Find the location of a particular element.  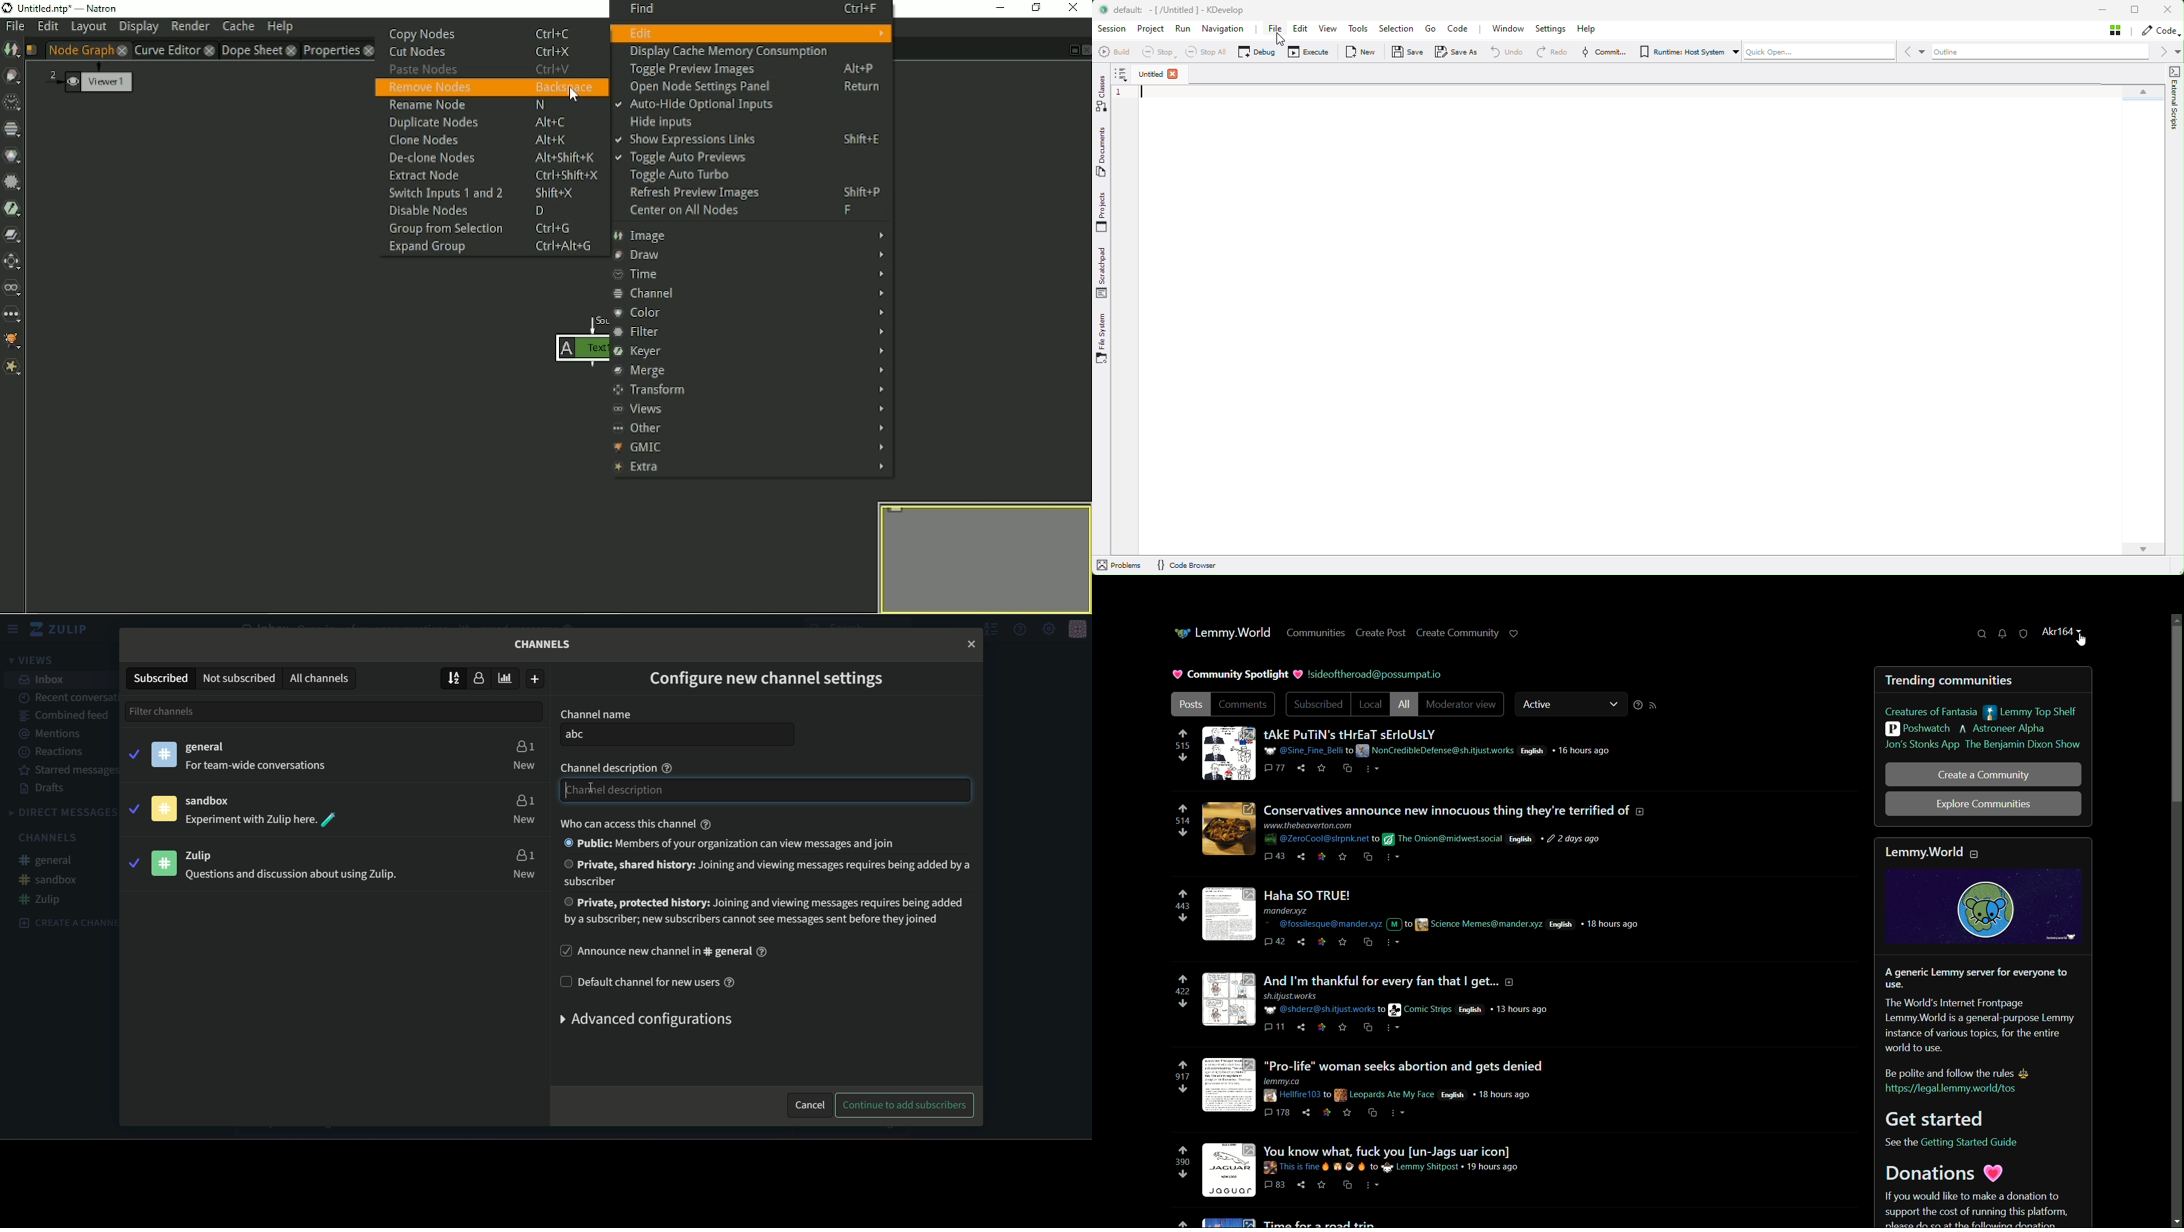

Channel description  is located at coordinates (619, 766).